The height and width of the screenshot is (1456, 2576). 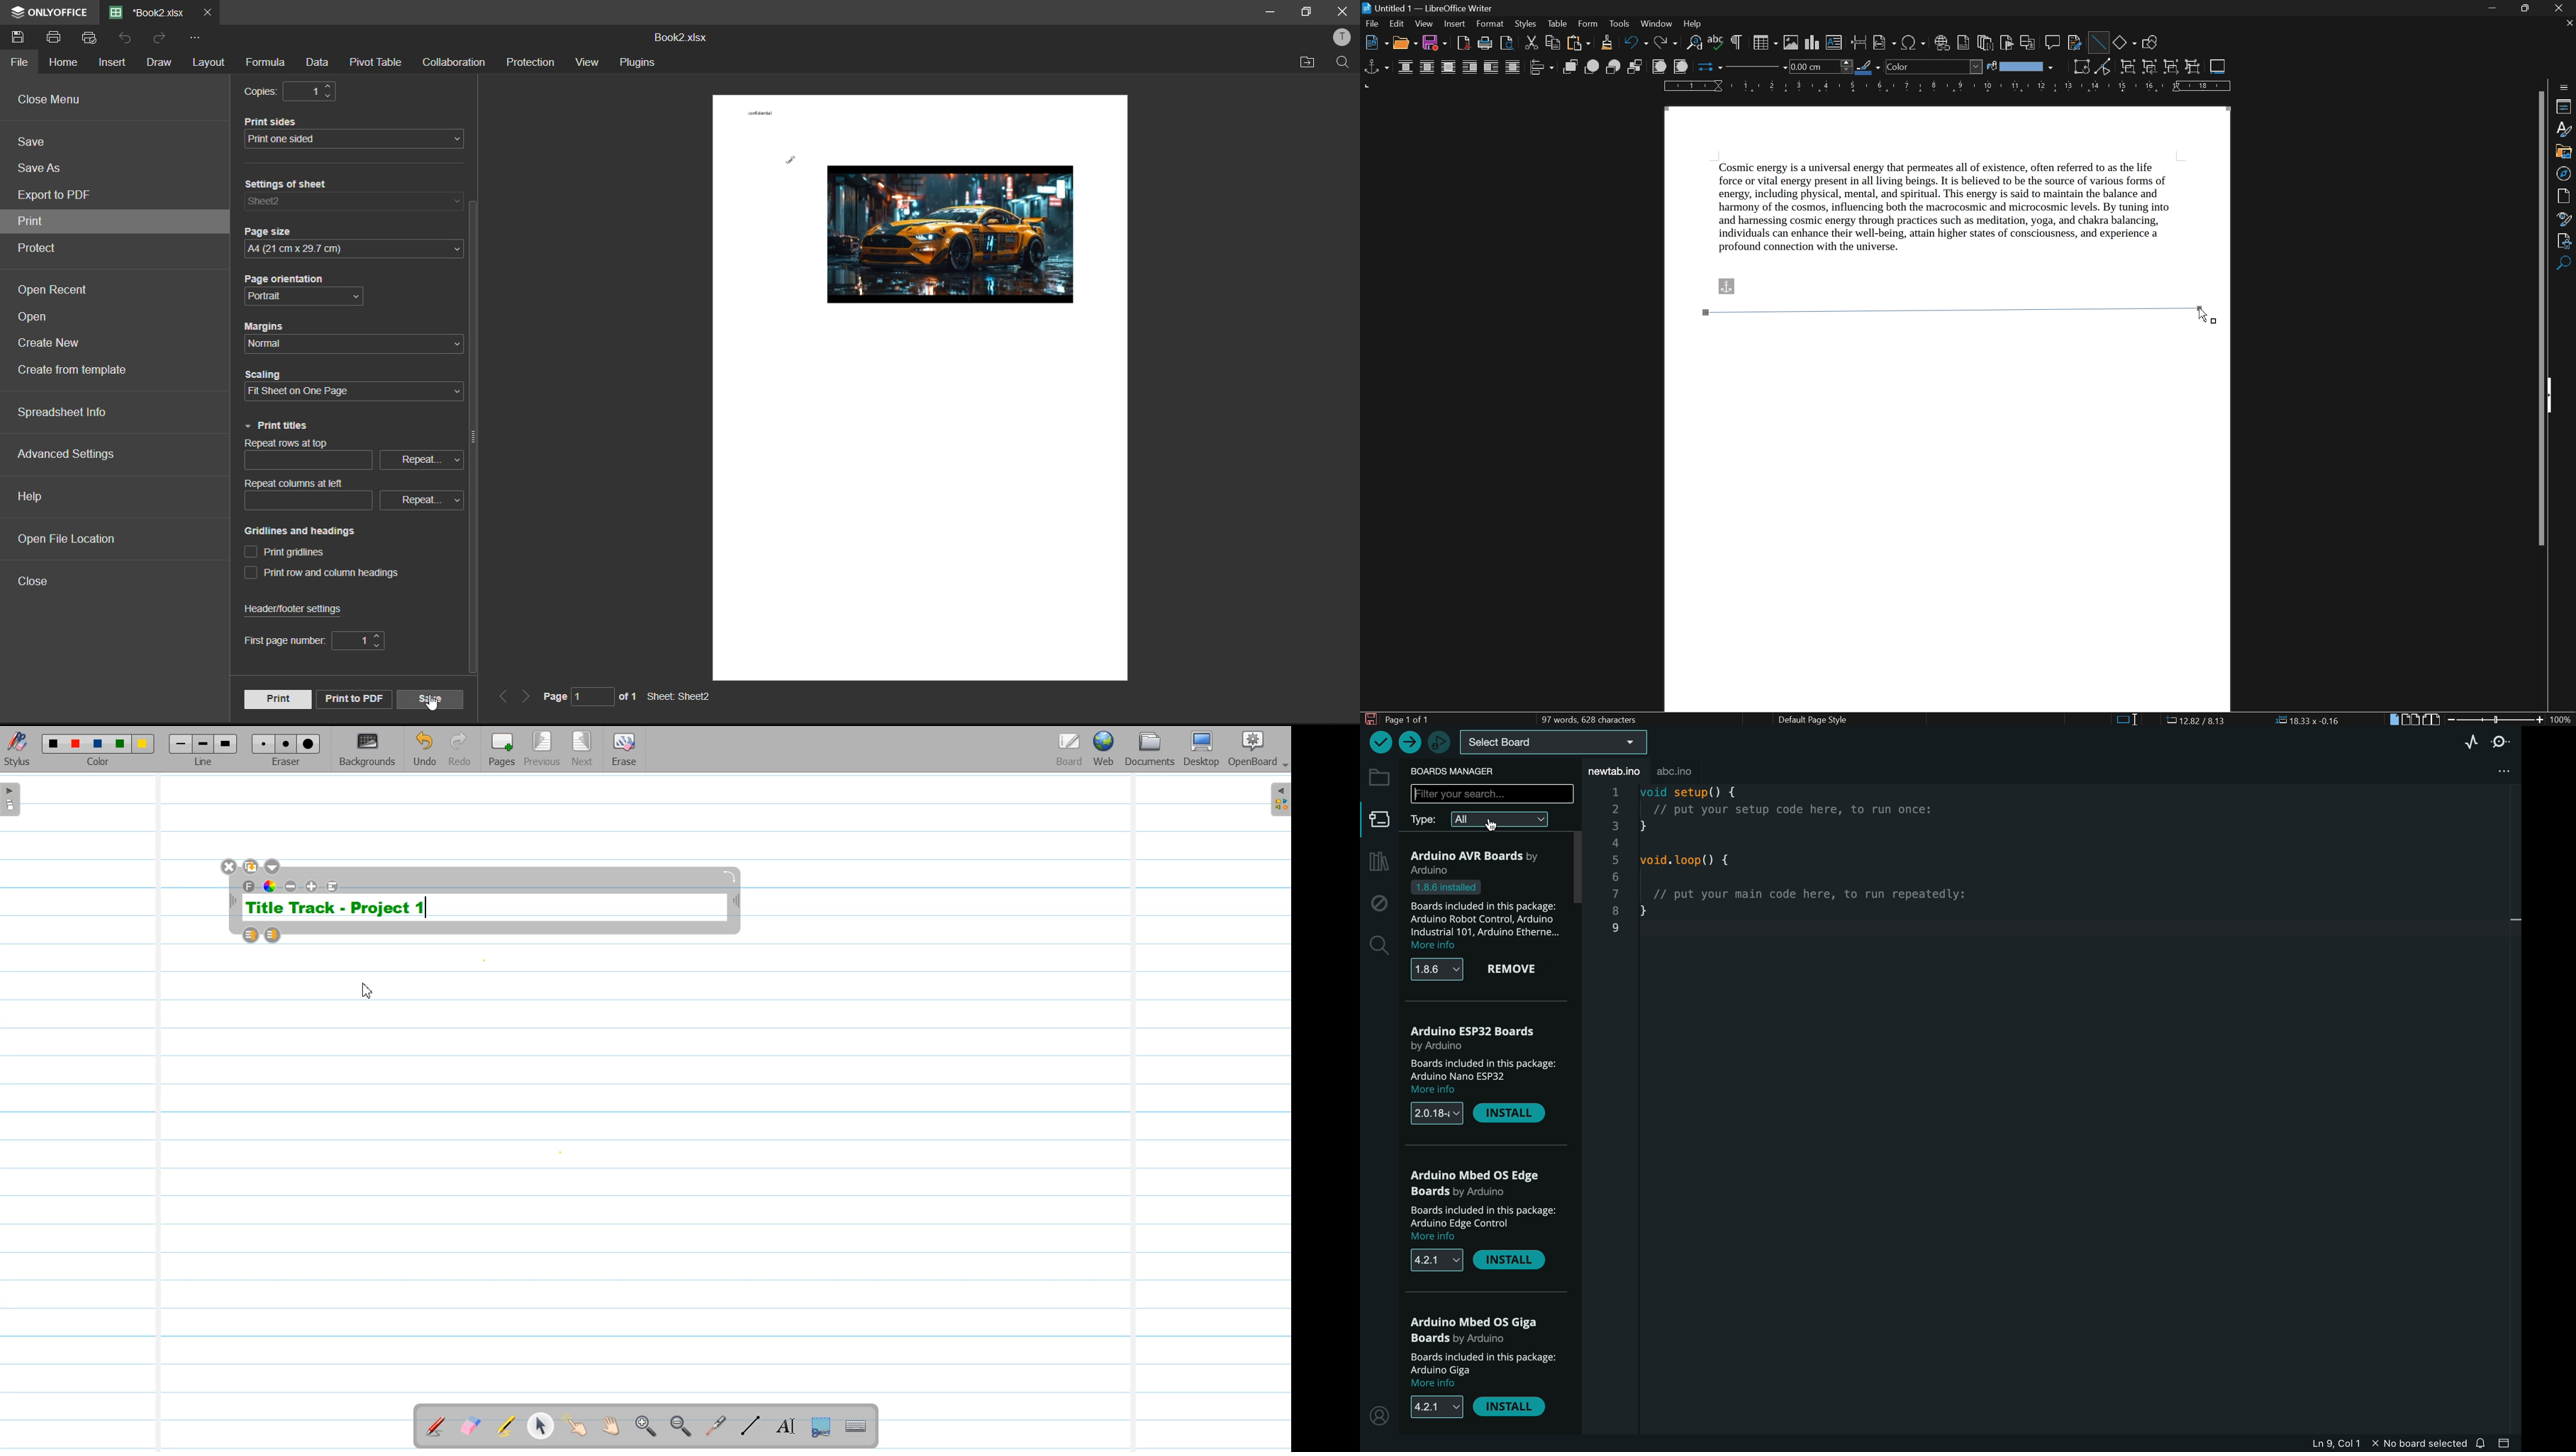 What do you see at coordinates (1943, 42) in the screenshot?
I see `insert hyperlink` at bounding box center [1943, 42].